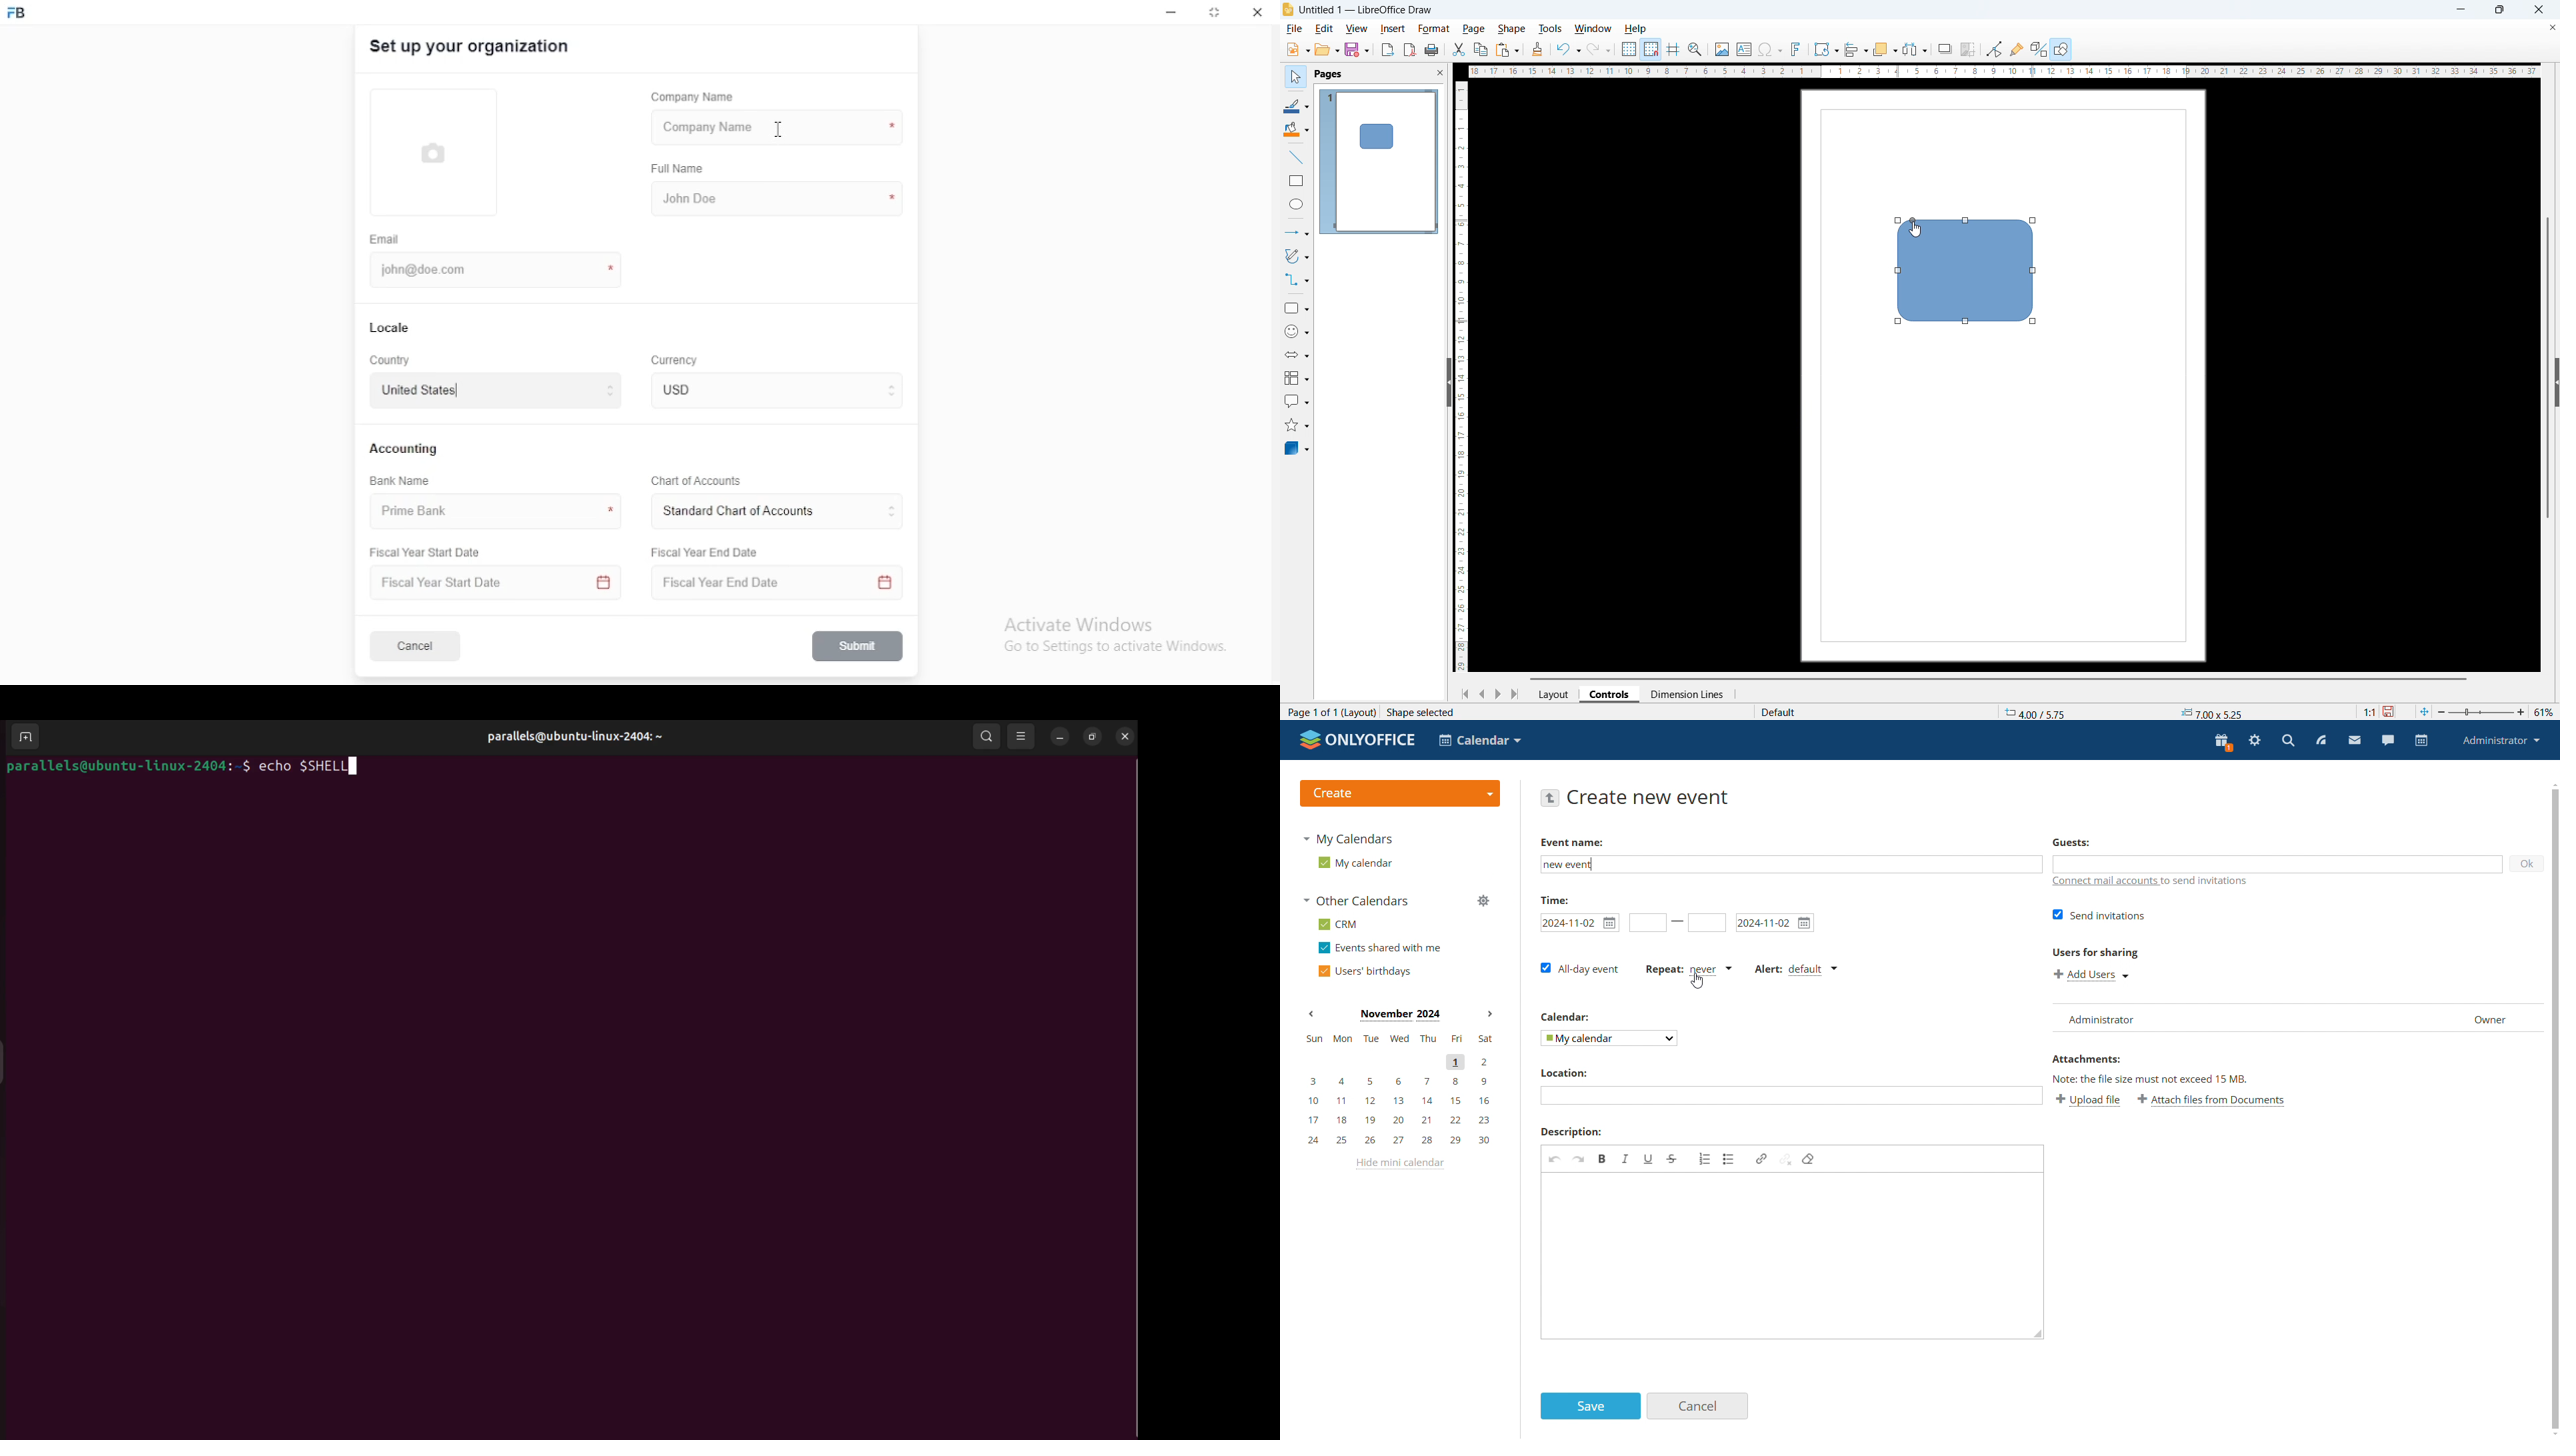  I want to click on scrollbar, so click(2556, 1109).